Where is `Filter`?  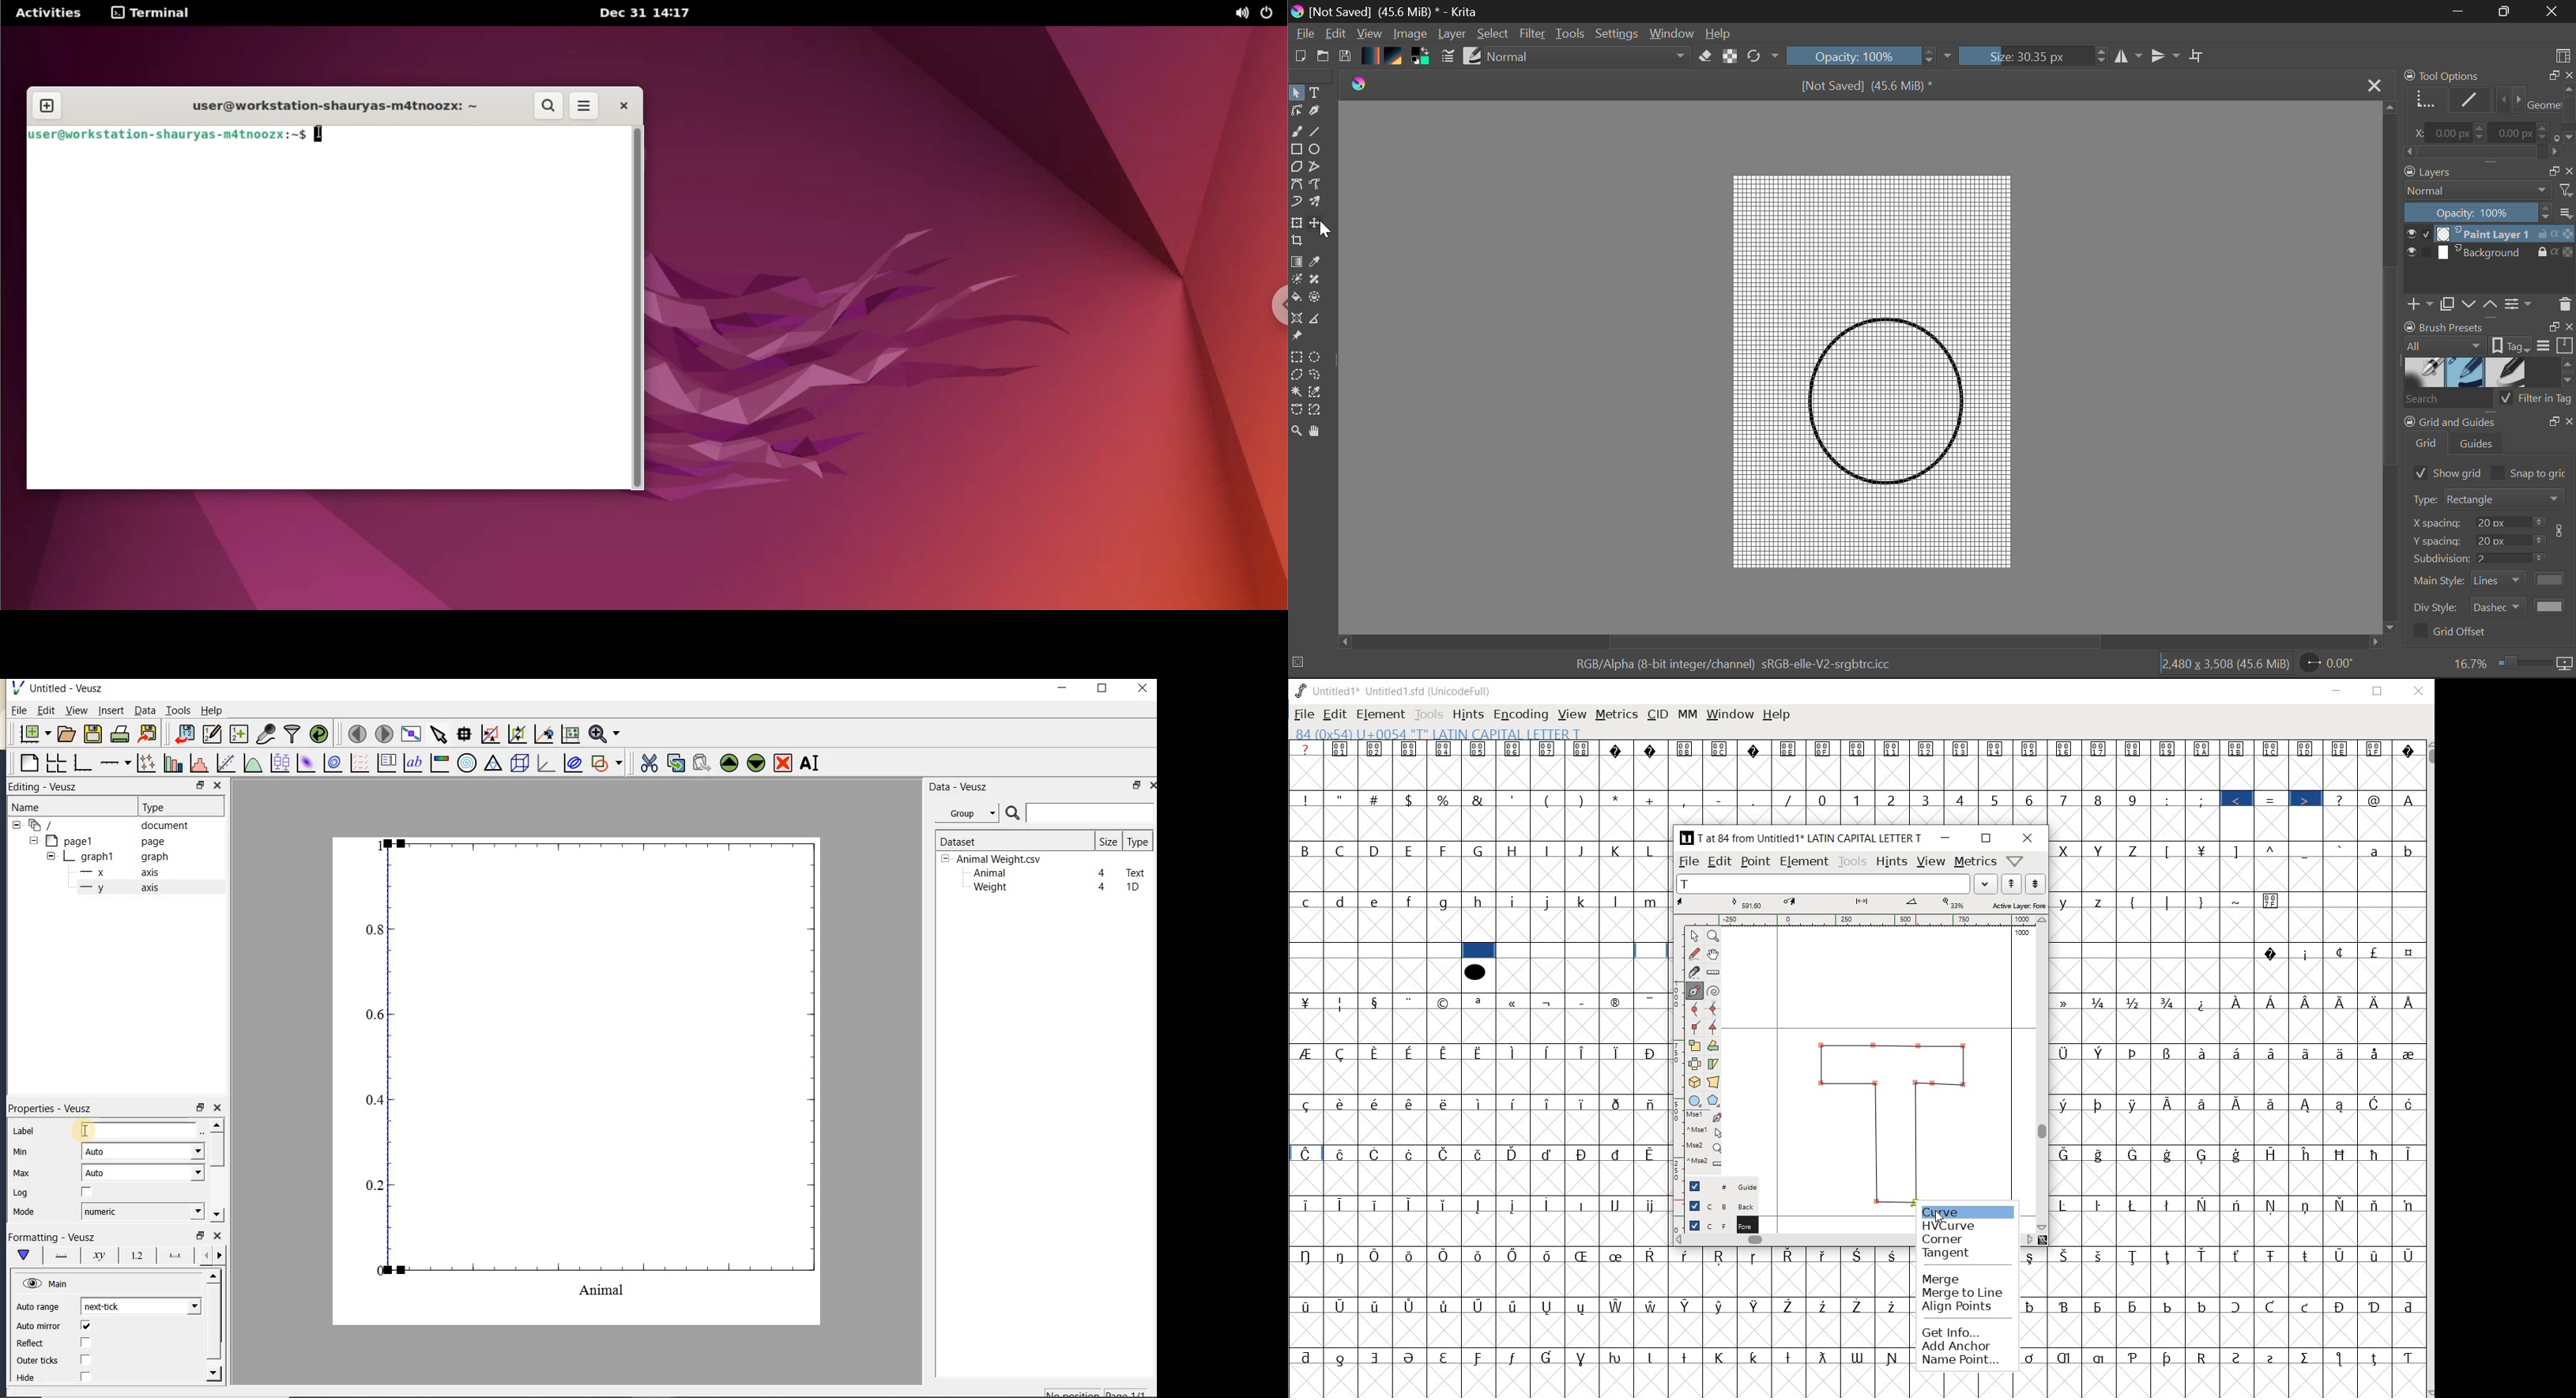
Filter is located at coordinates (1531, 34).